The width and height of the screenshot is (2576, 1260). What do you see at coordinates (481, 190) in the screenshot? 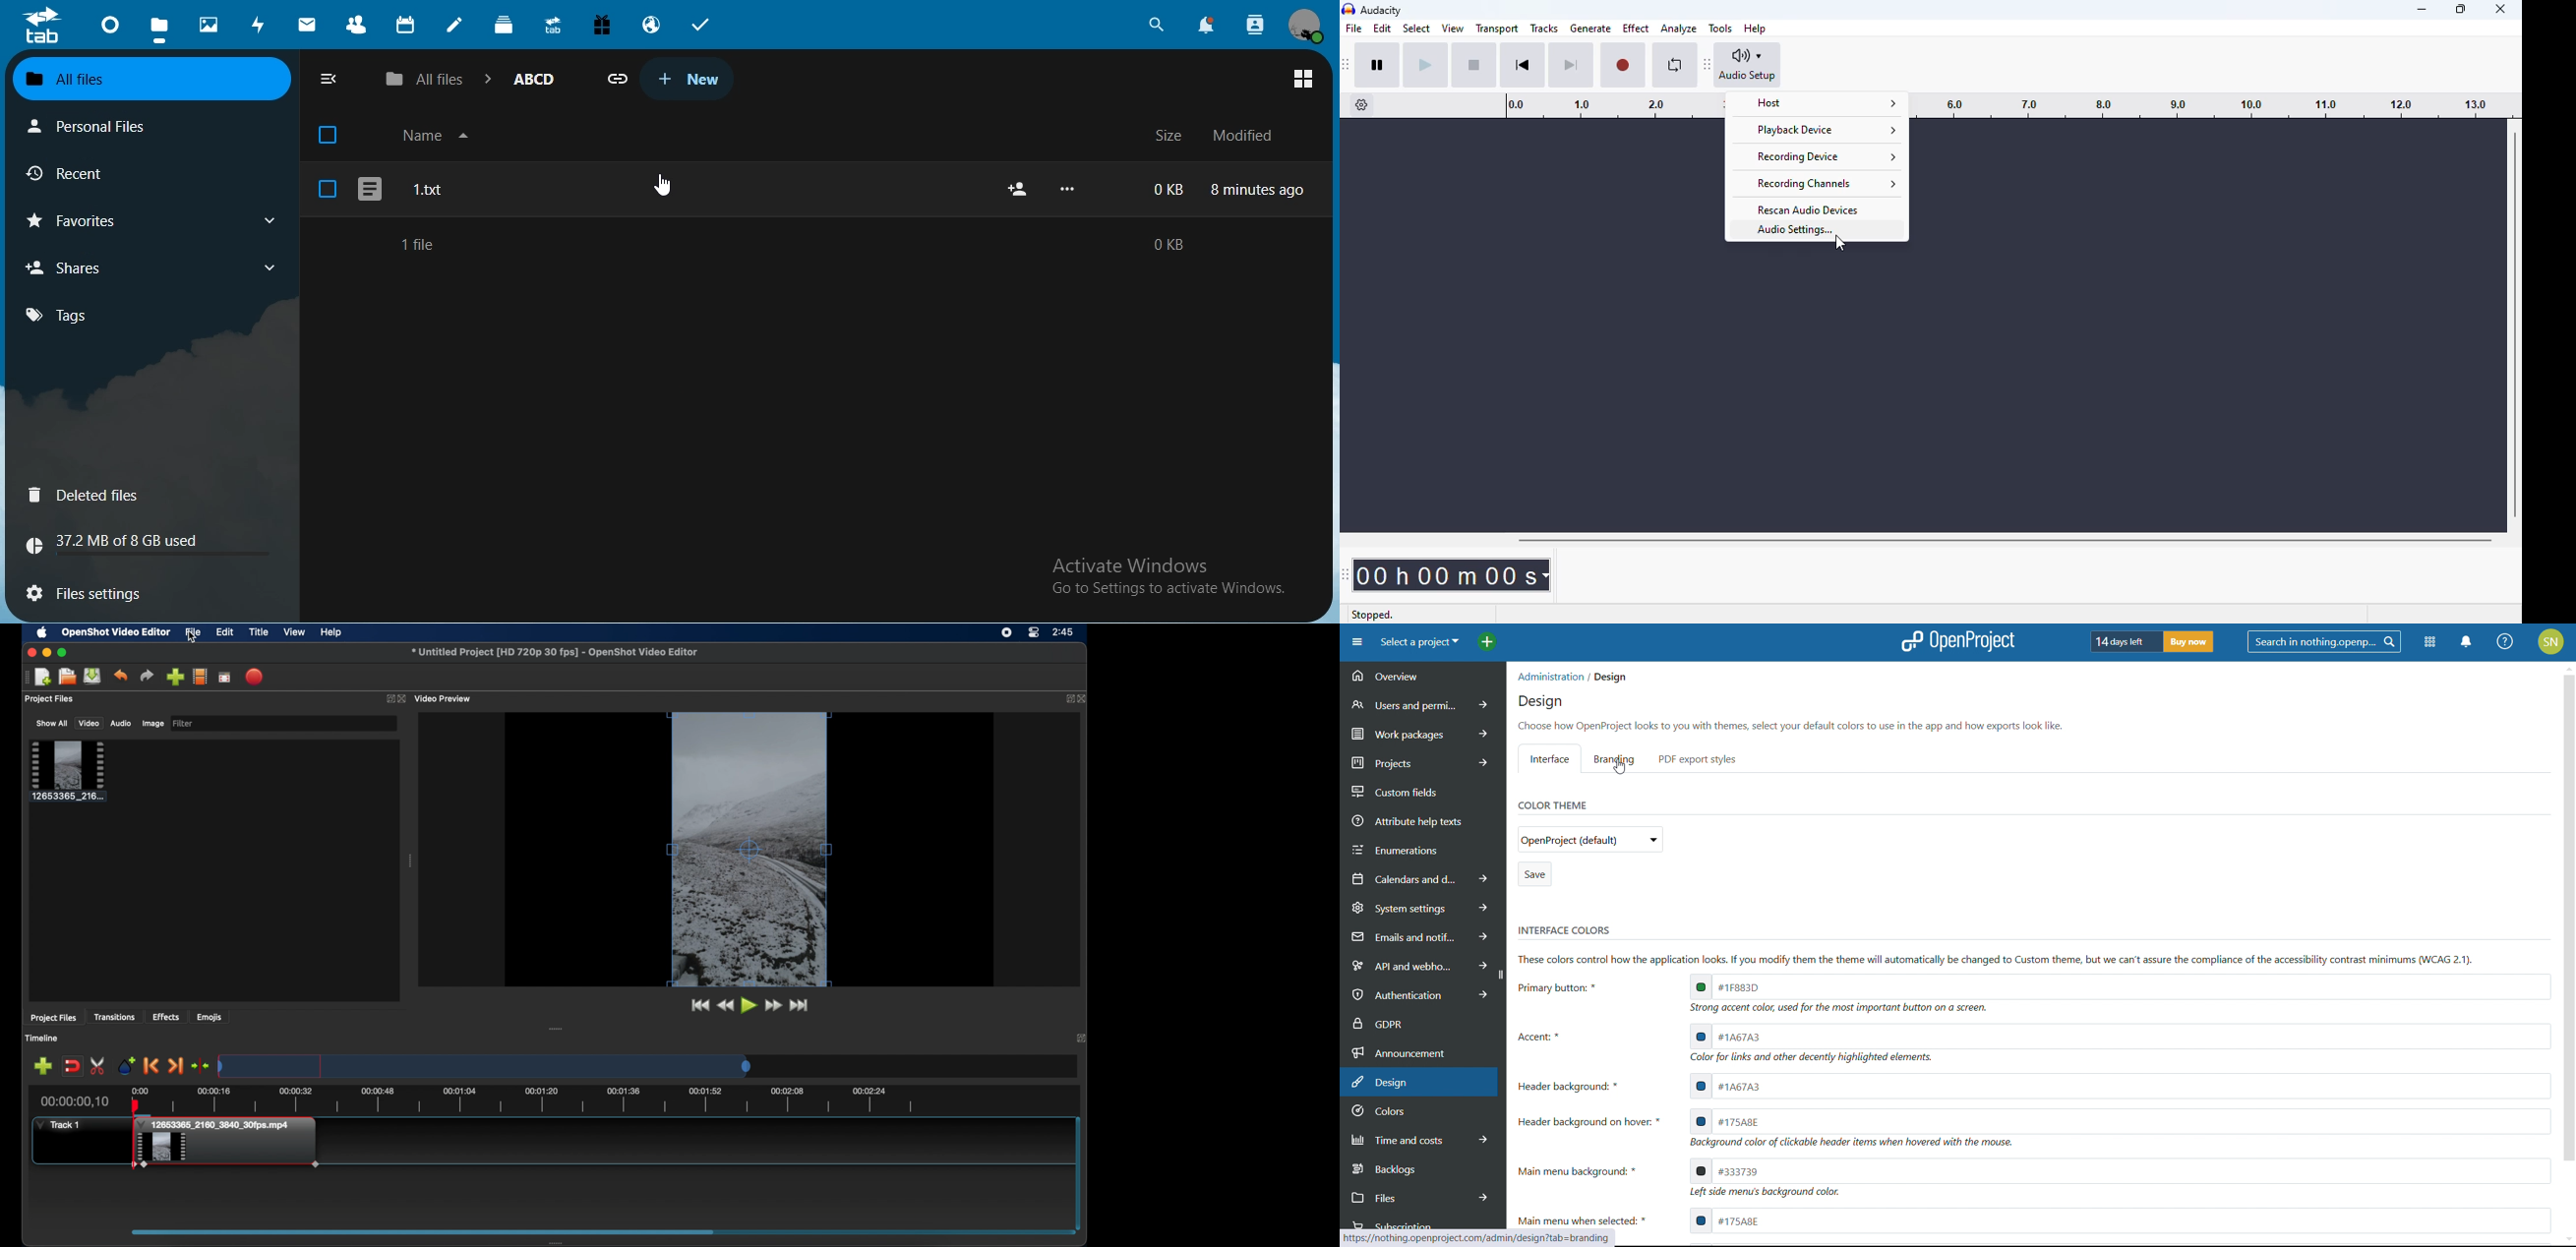
I see `1.txt` at bounding box center [481, 190].